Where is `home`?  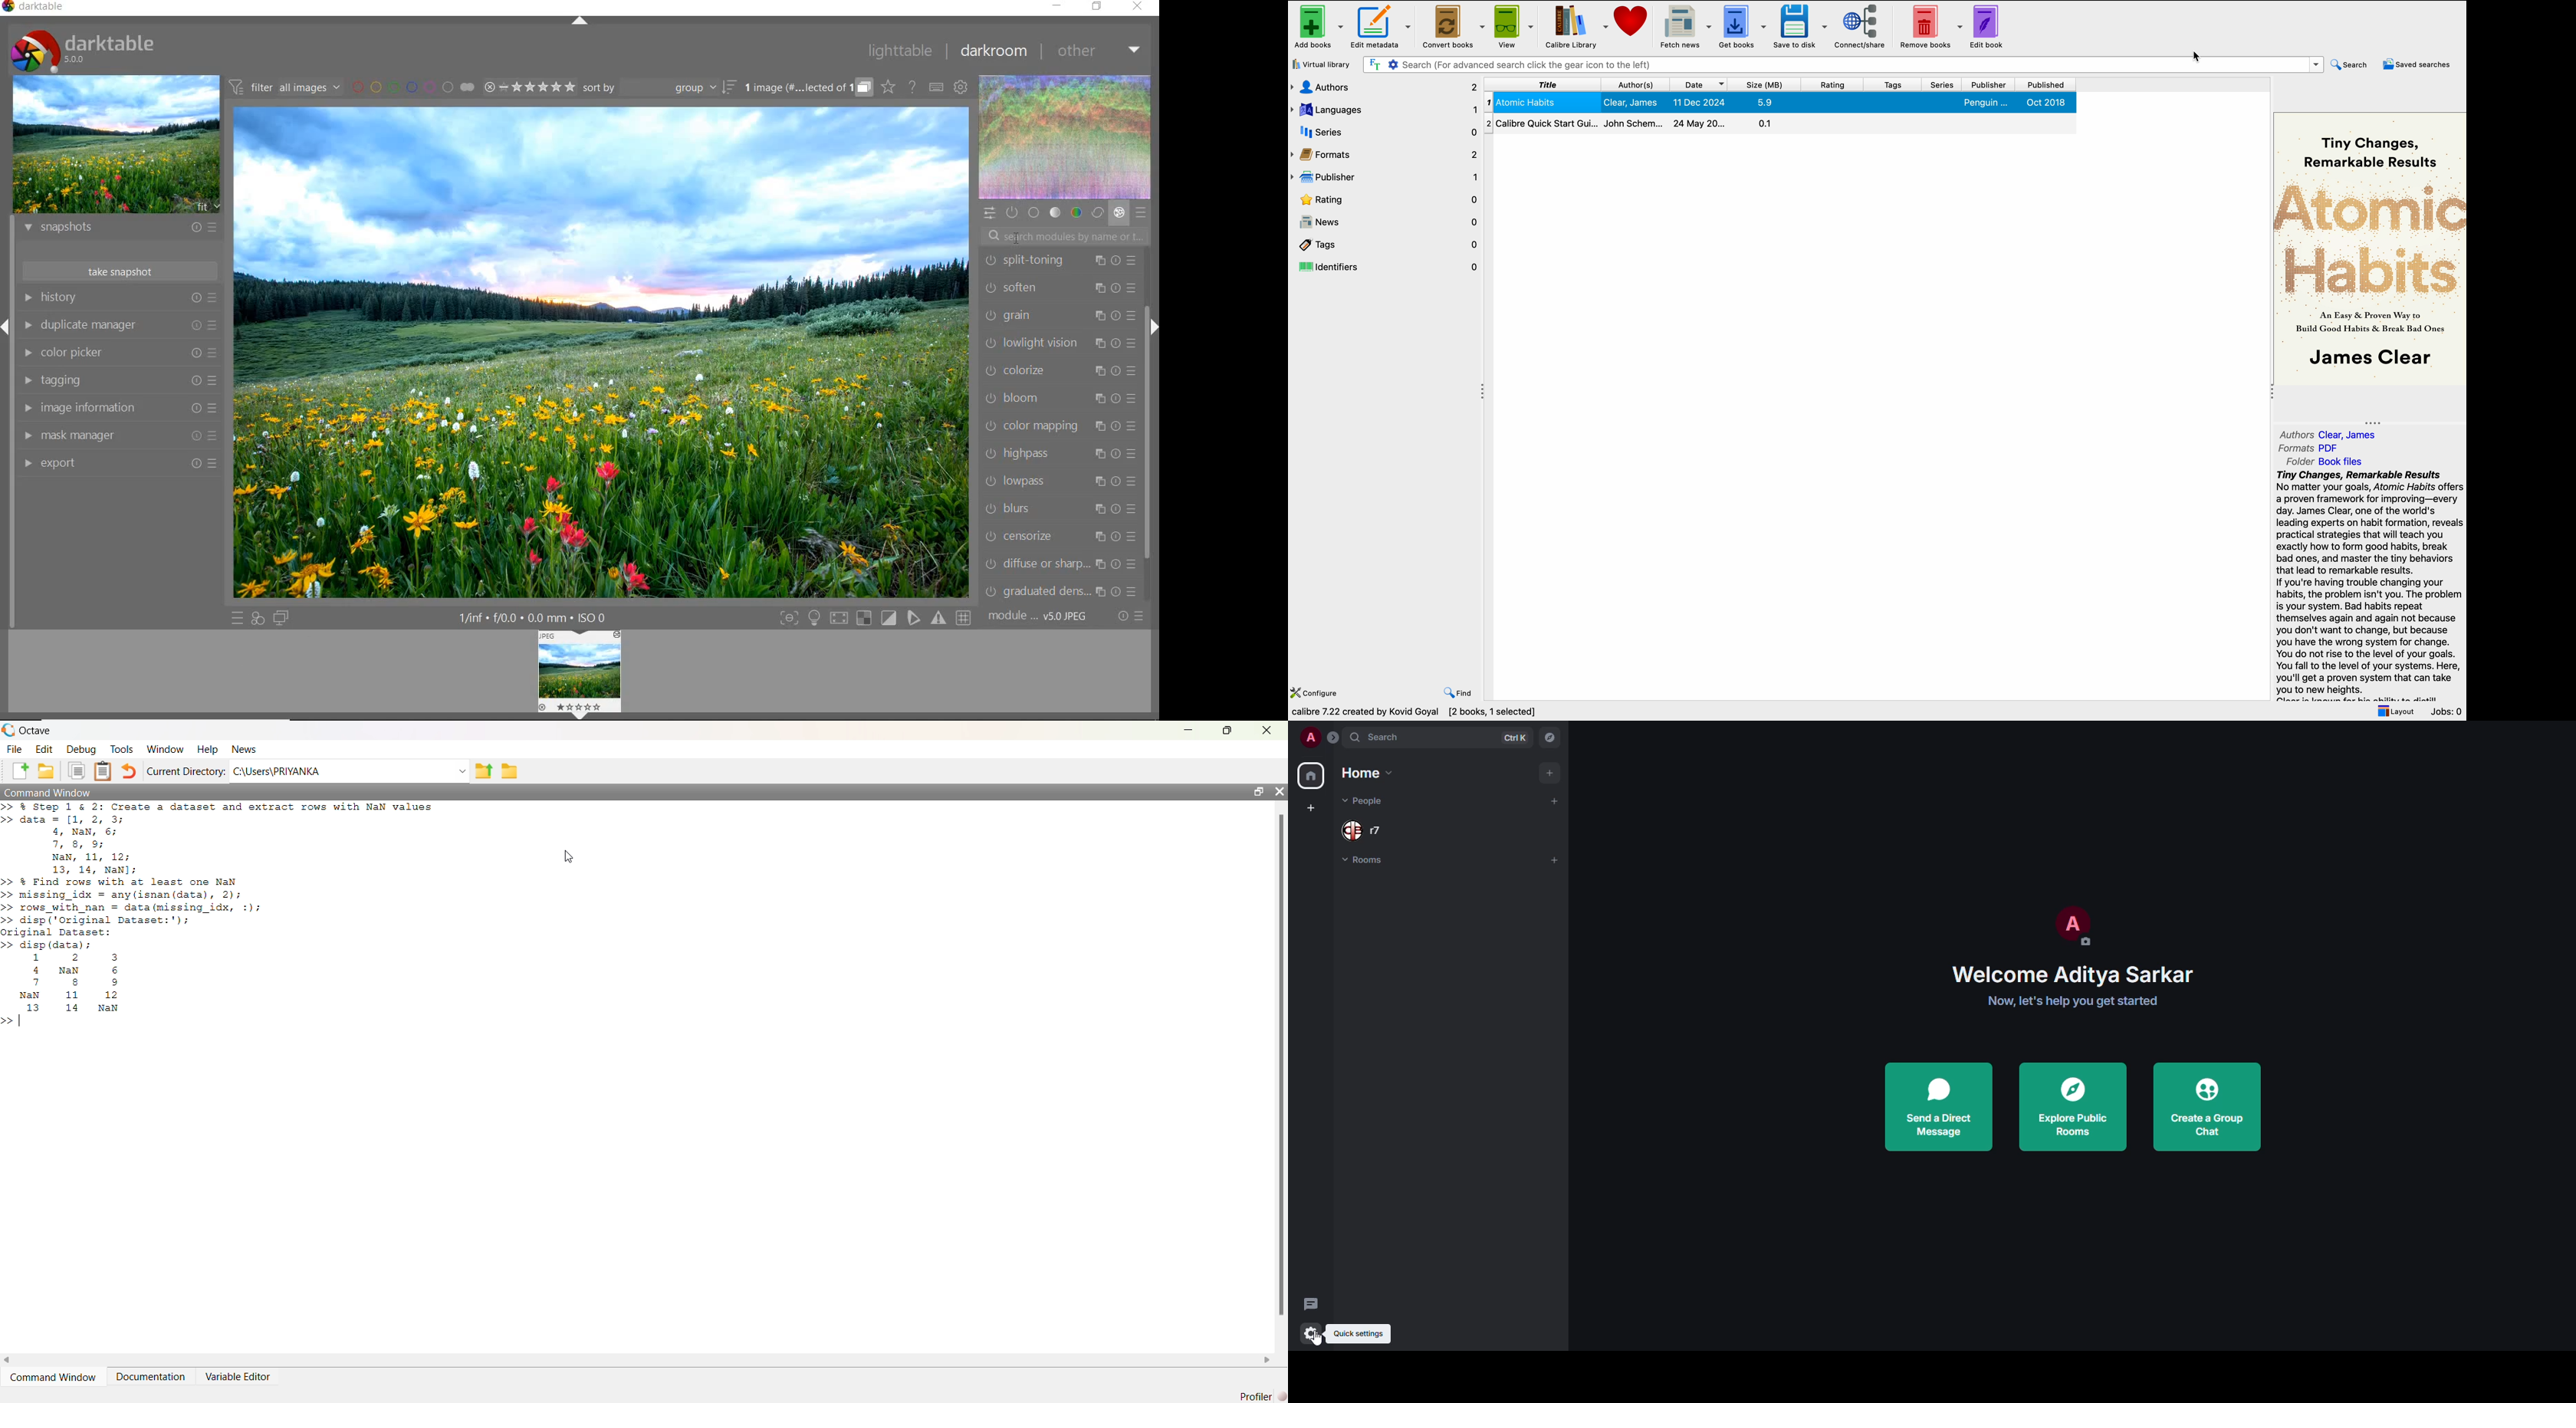
home is located at coordinates (1363, 774).